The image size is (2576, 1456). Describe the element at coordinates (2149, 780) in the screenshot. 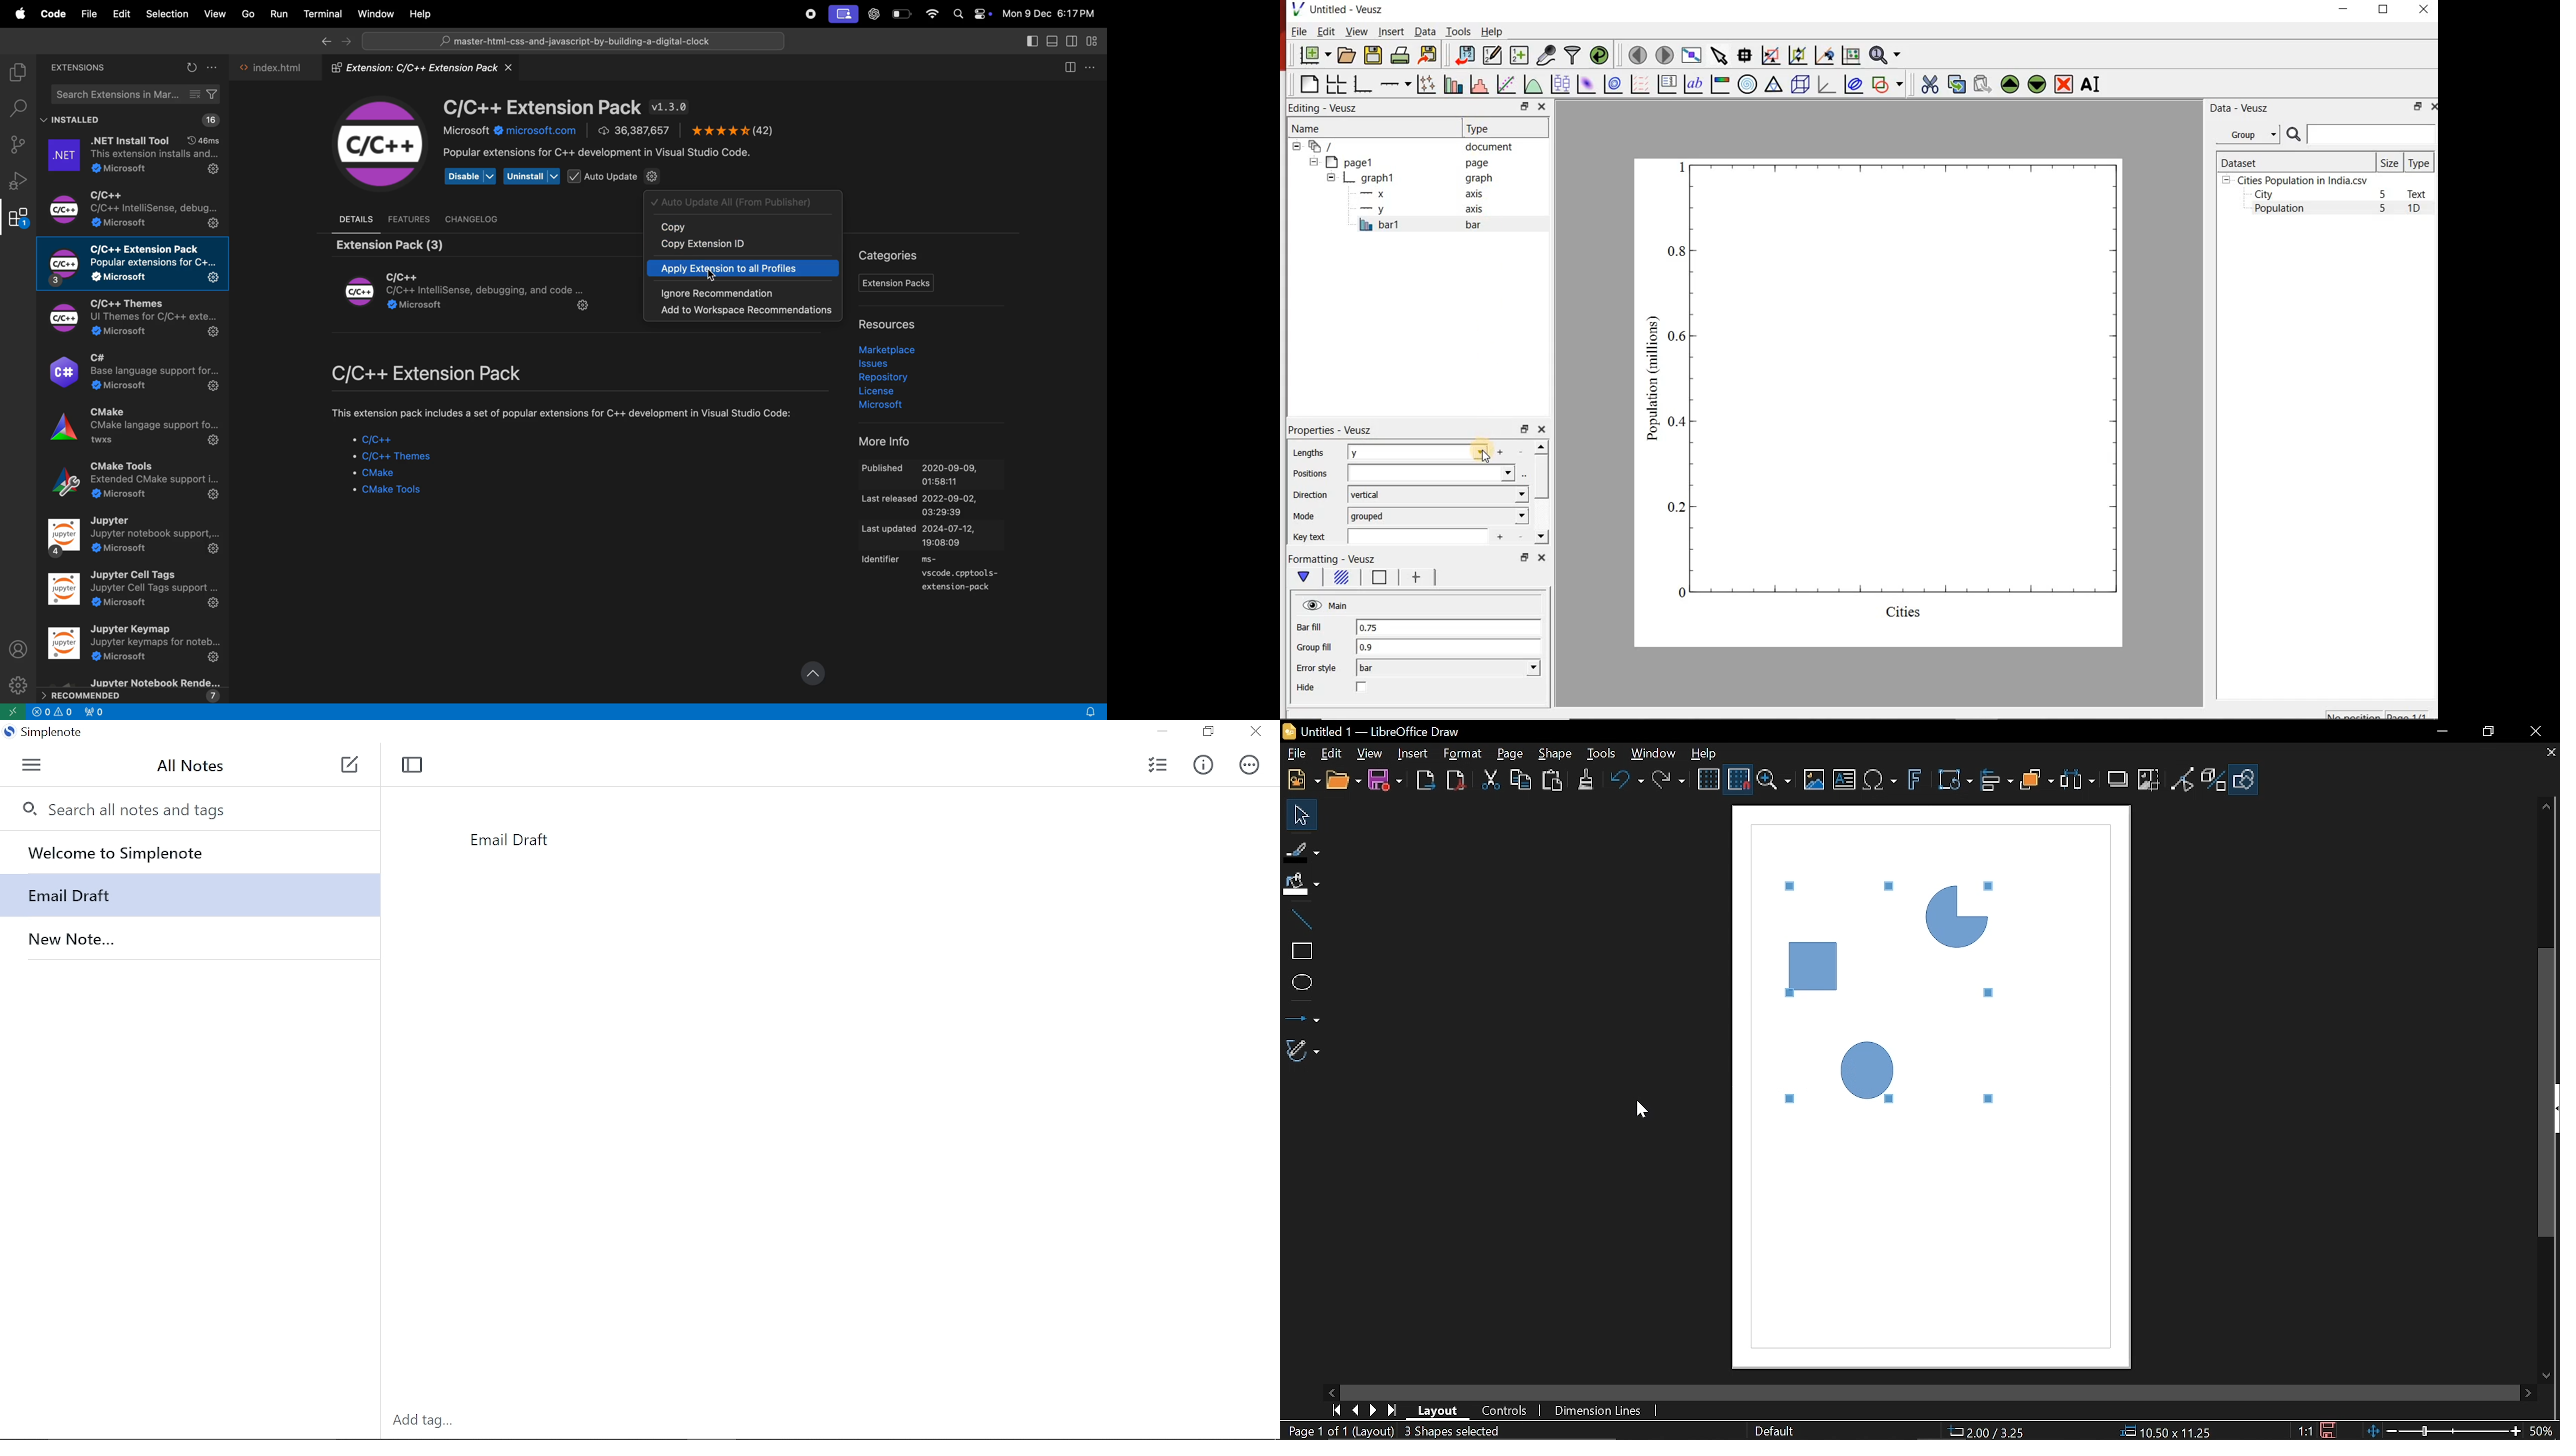

I see `Crop ` at that location.